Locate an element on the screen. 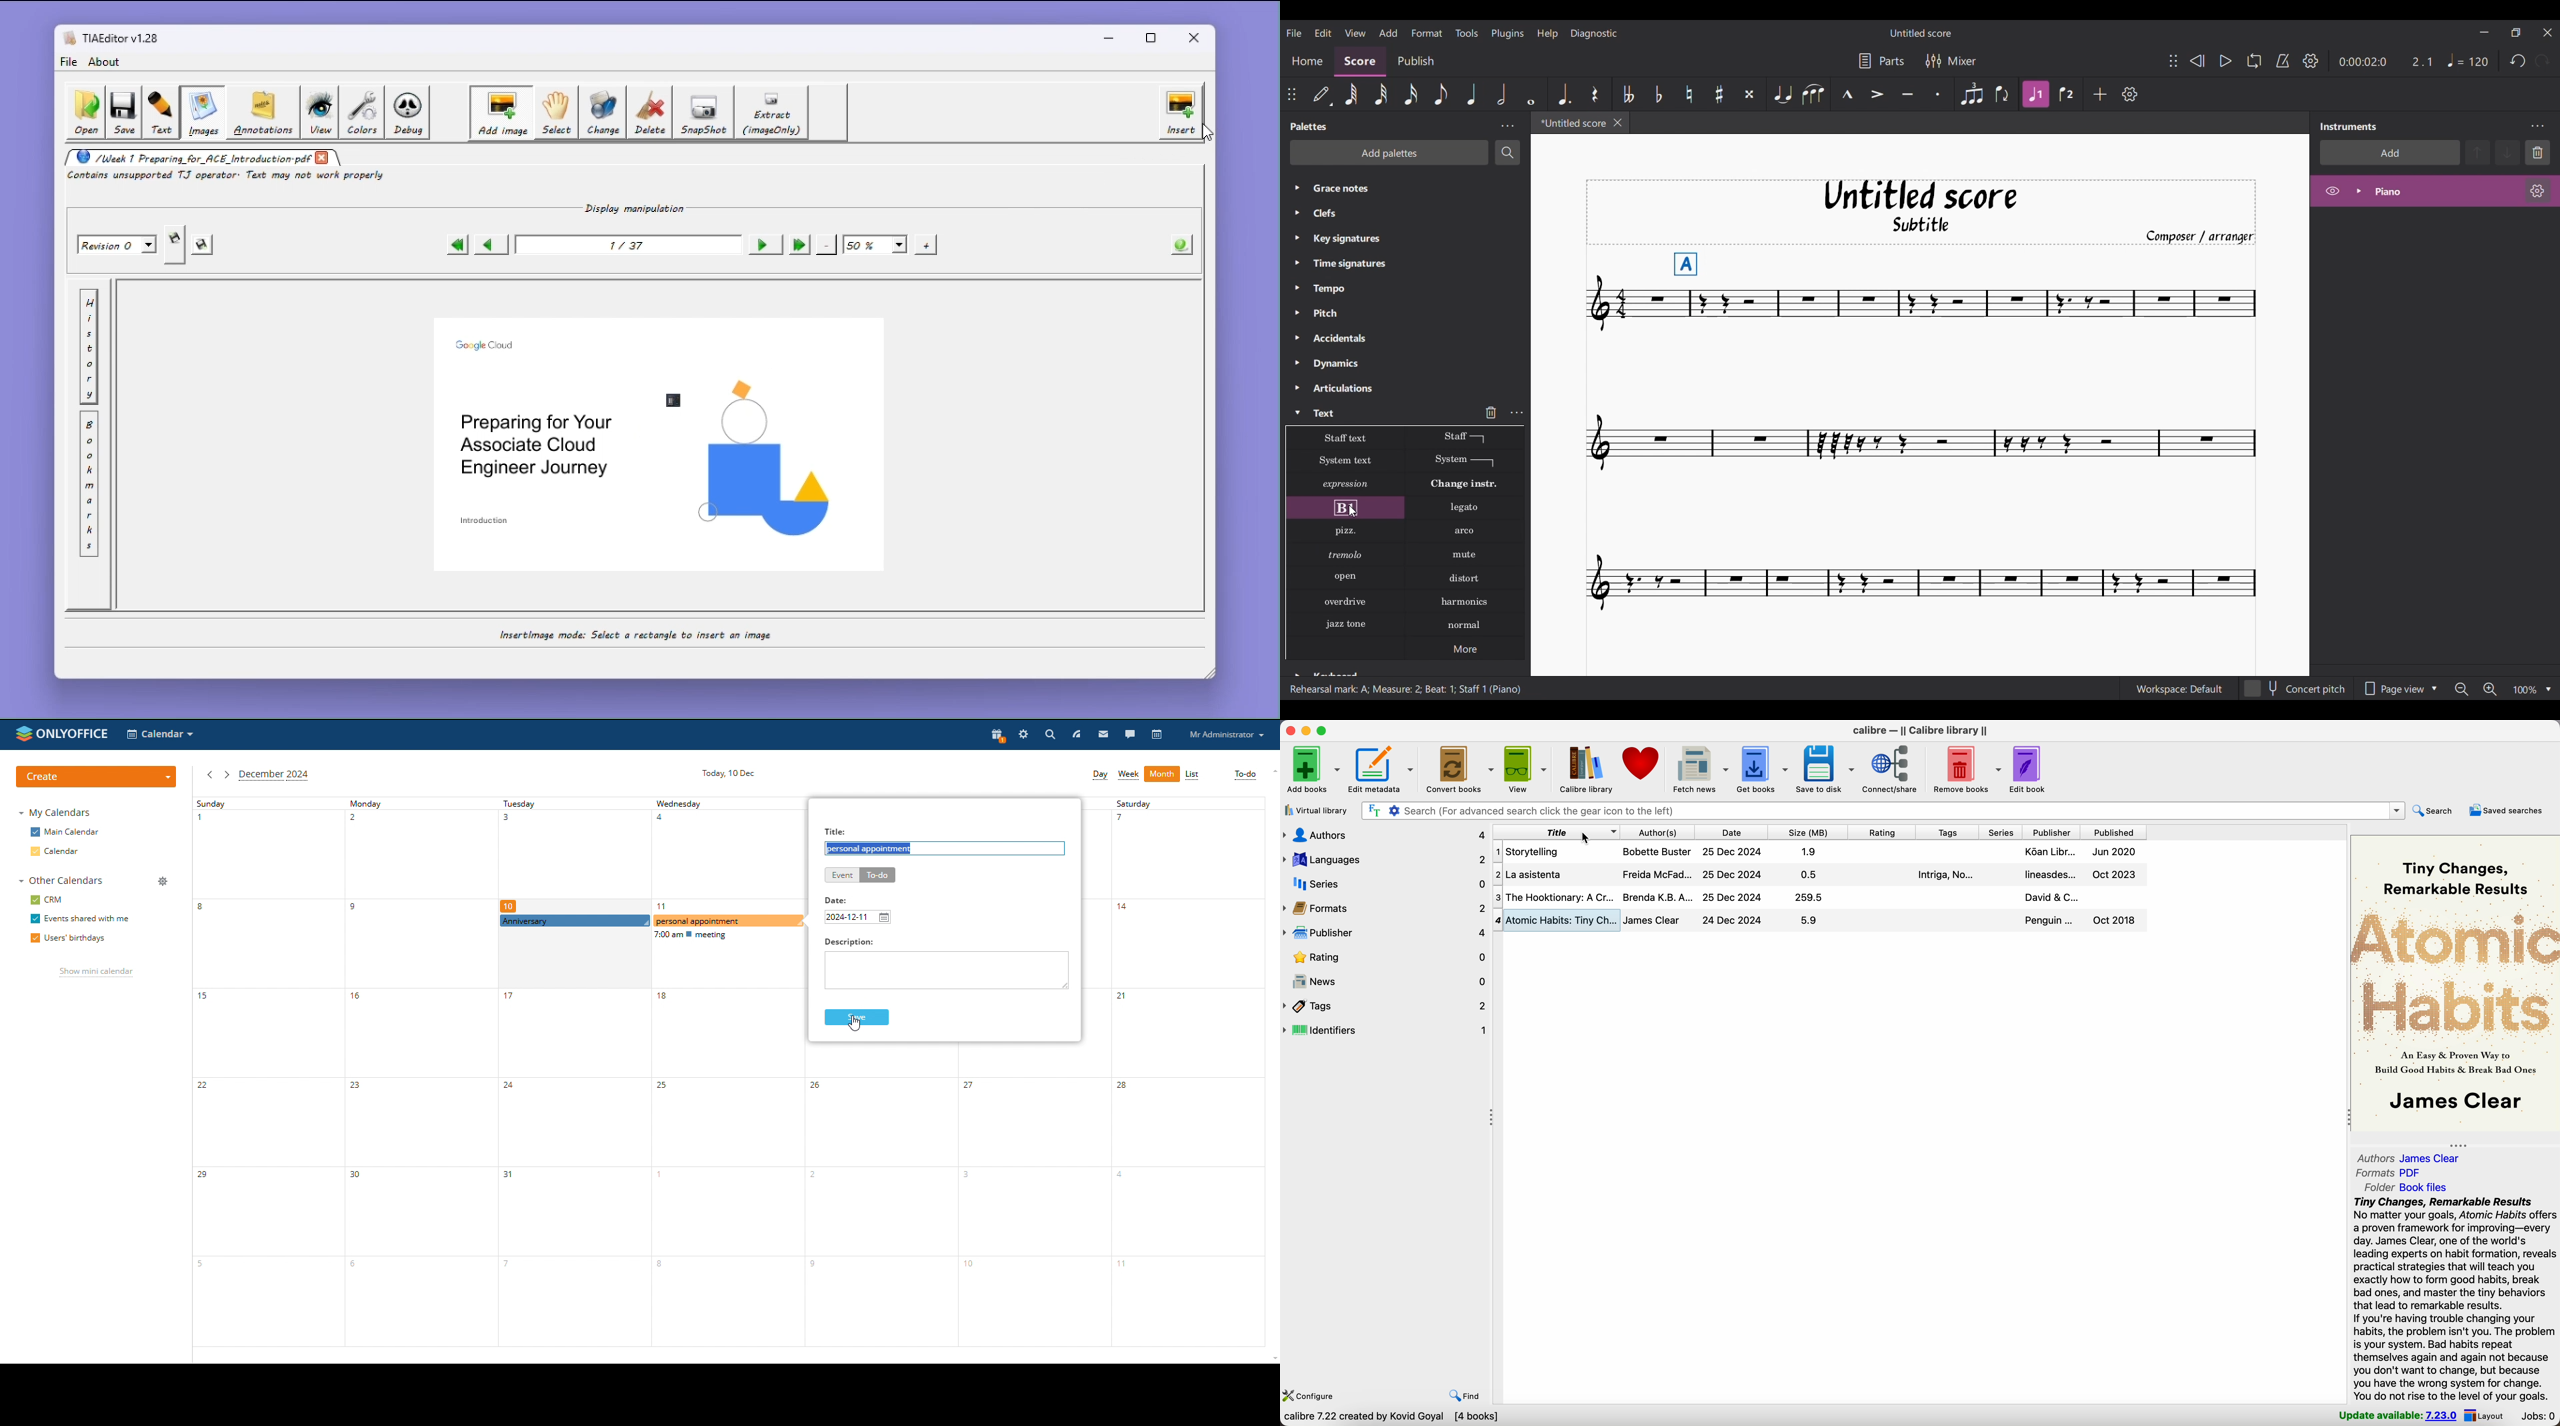 Image resolution: width=2576 pixels, height=1428 pixels. Current selection is located at coordinates (1703, 303).